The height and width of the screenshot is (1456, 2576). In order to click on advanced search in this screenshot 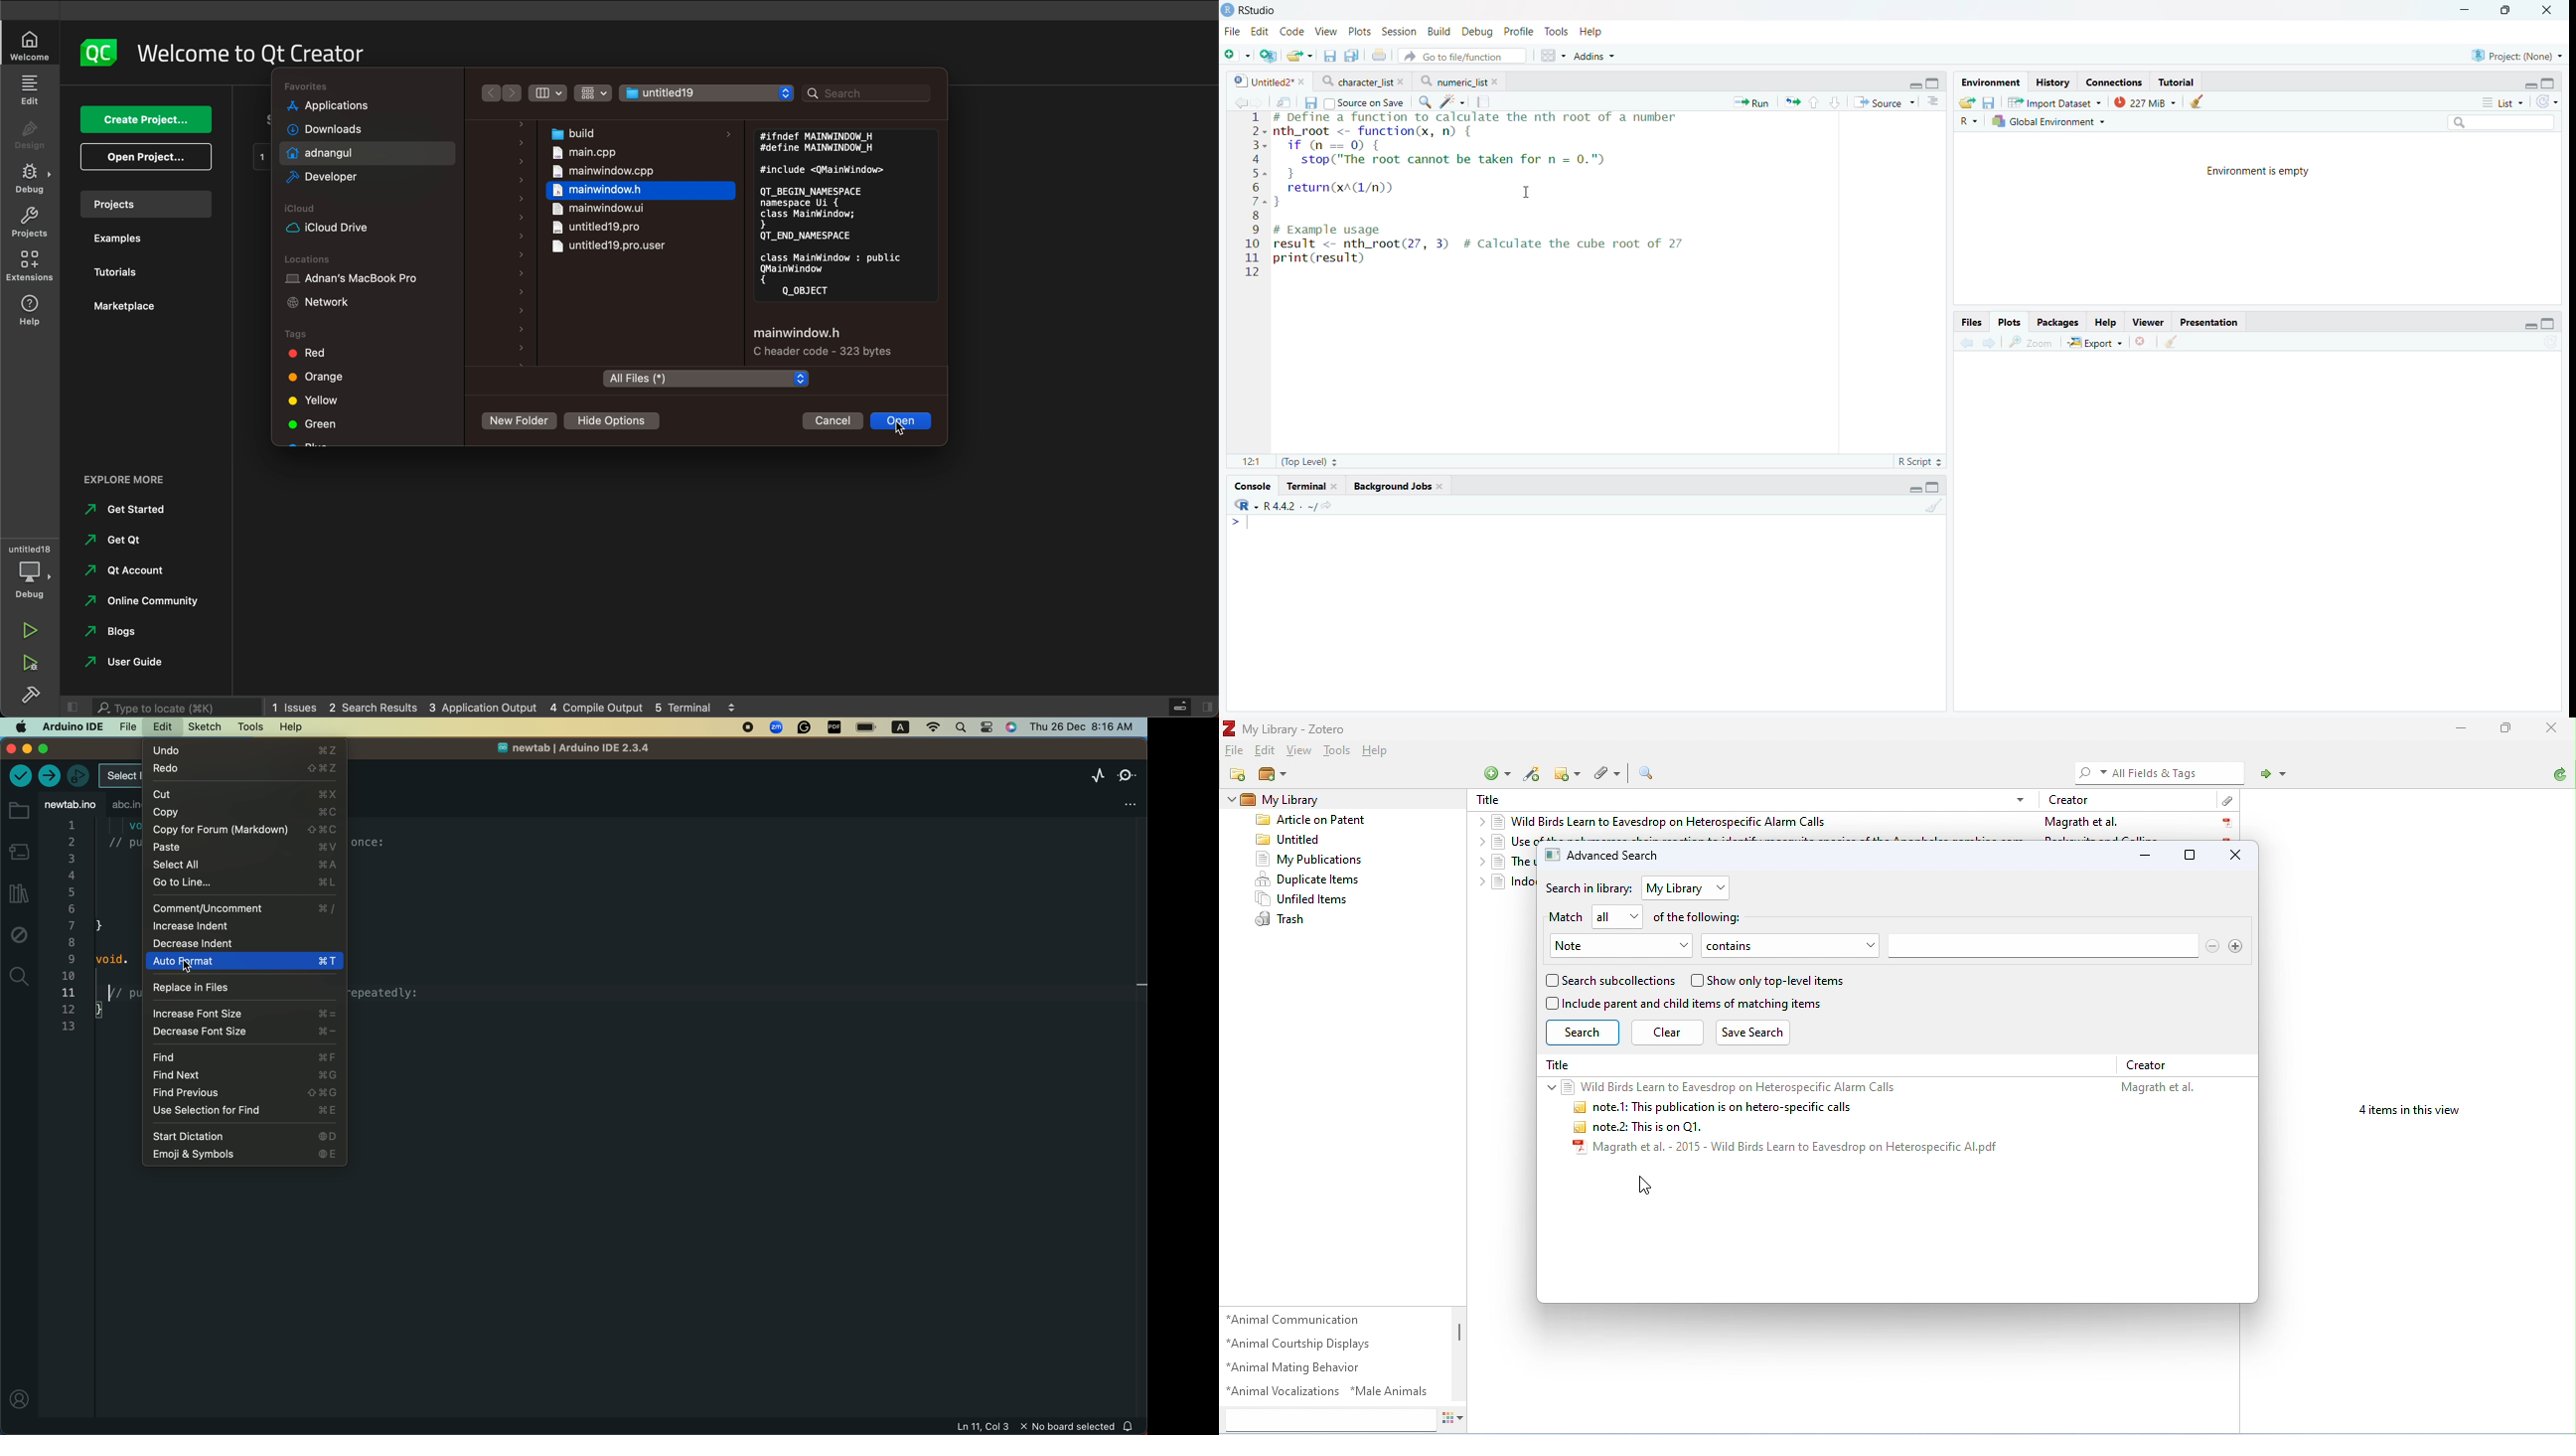, I will do `click(1602, 856)`.